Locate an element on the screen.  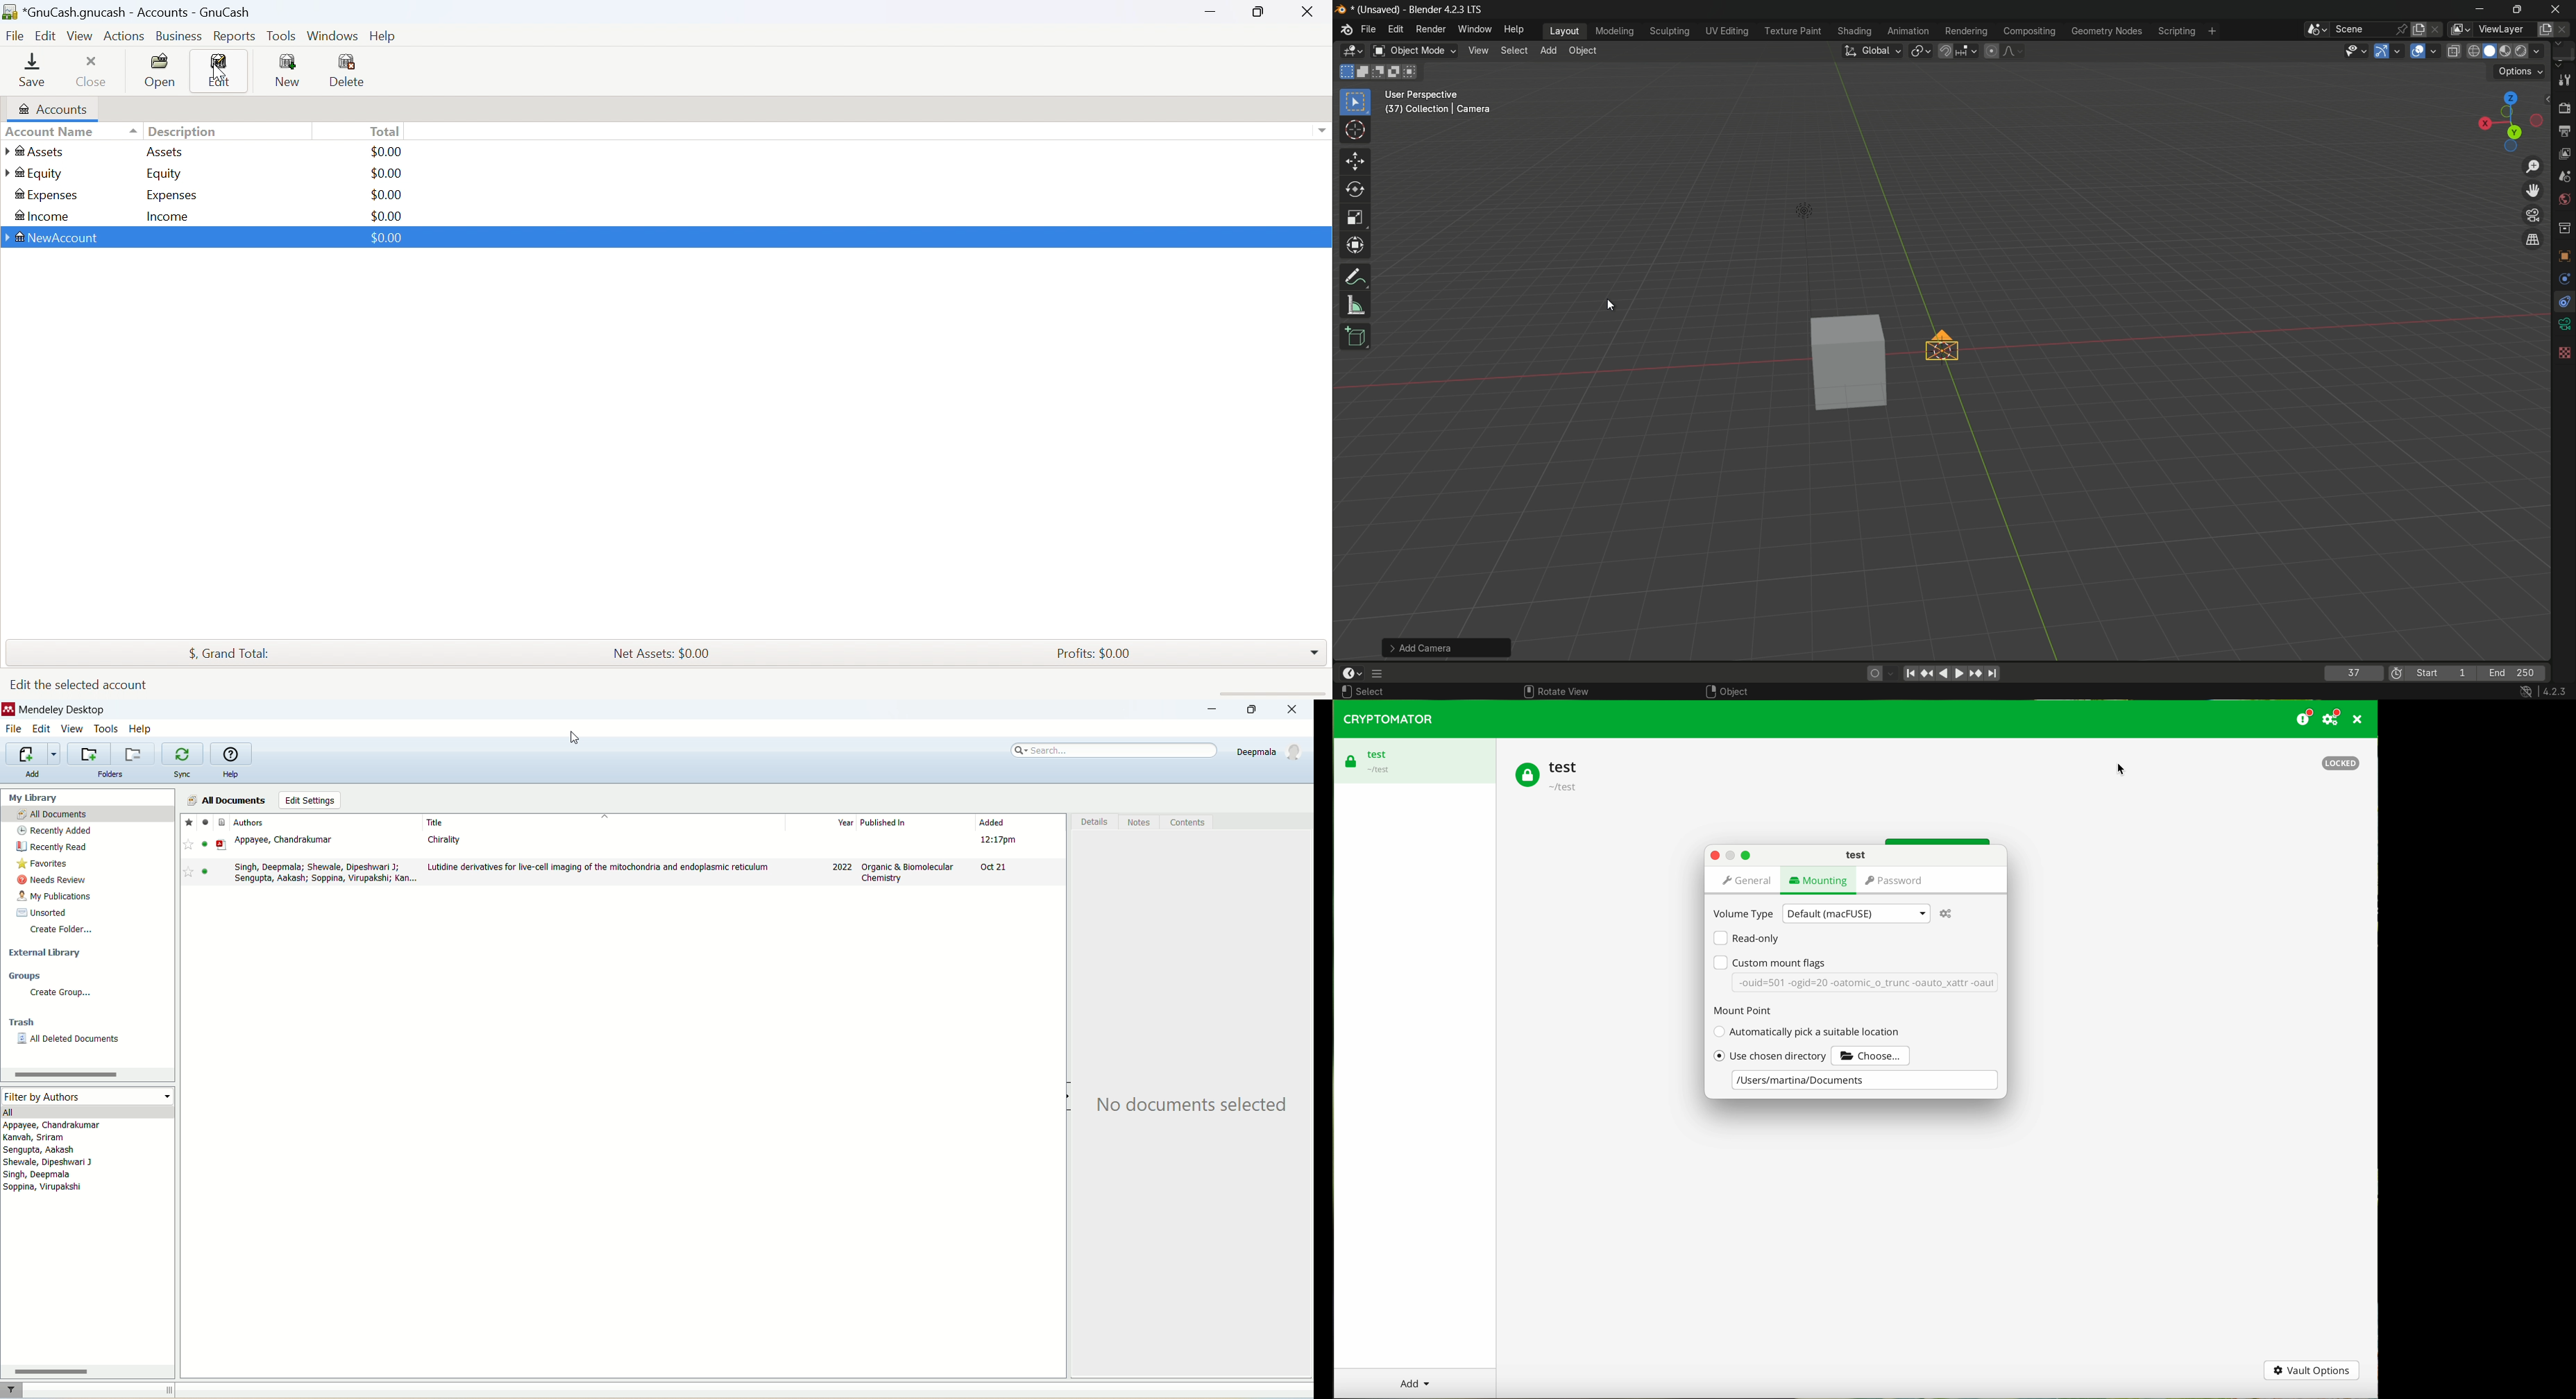
Vies is located at coordinates (80, 35).